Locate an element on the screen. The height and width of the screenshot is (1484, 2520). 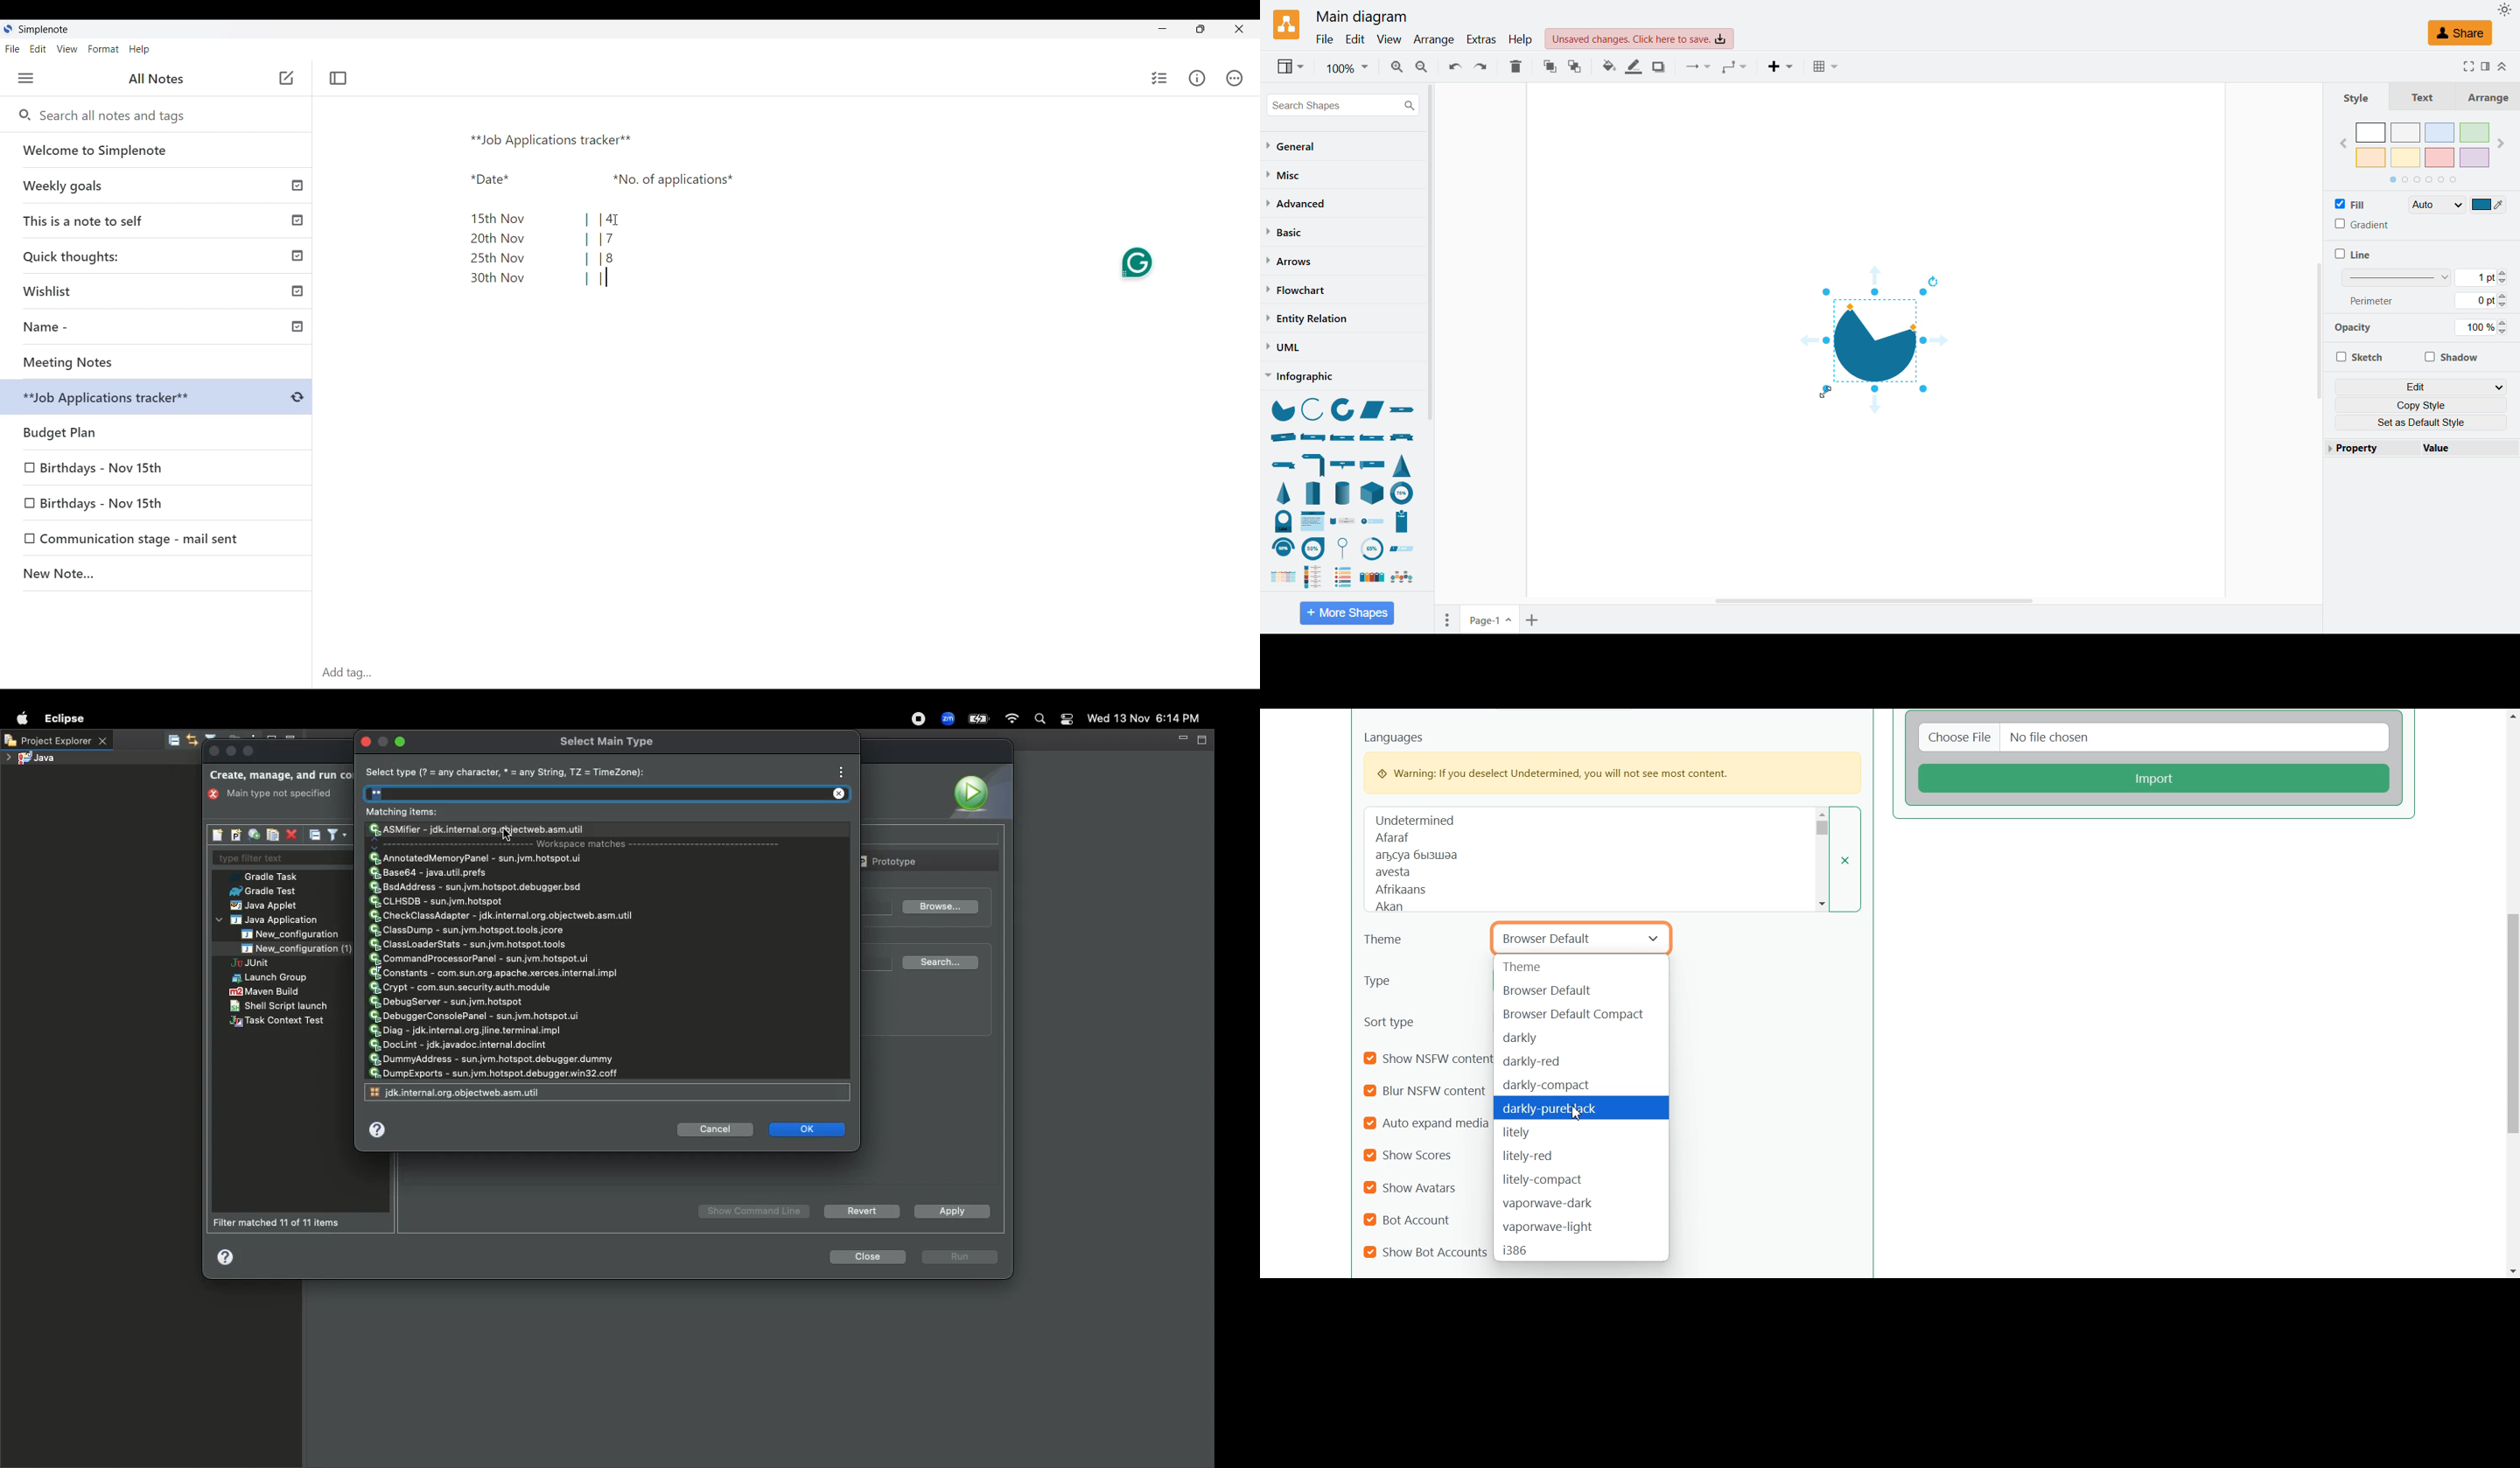
partial concentric ellipse is located at coordinates (1343, 411).